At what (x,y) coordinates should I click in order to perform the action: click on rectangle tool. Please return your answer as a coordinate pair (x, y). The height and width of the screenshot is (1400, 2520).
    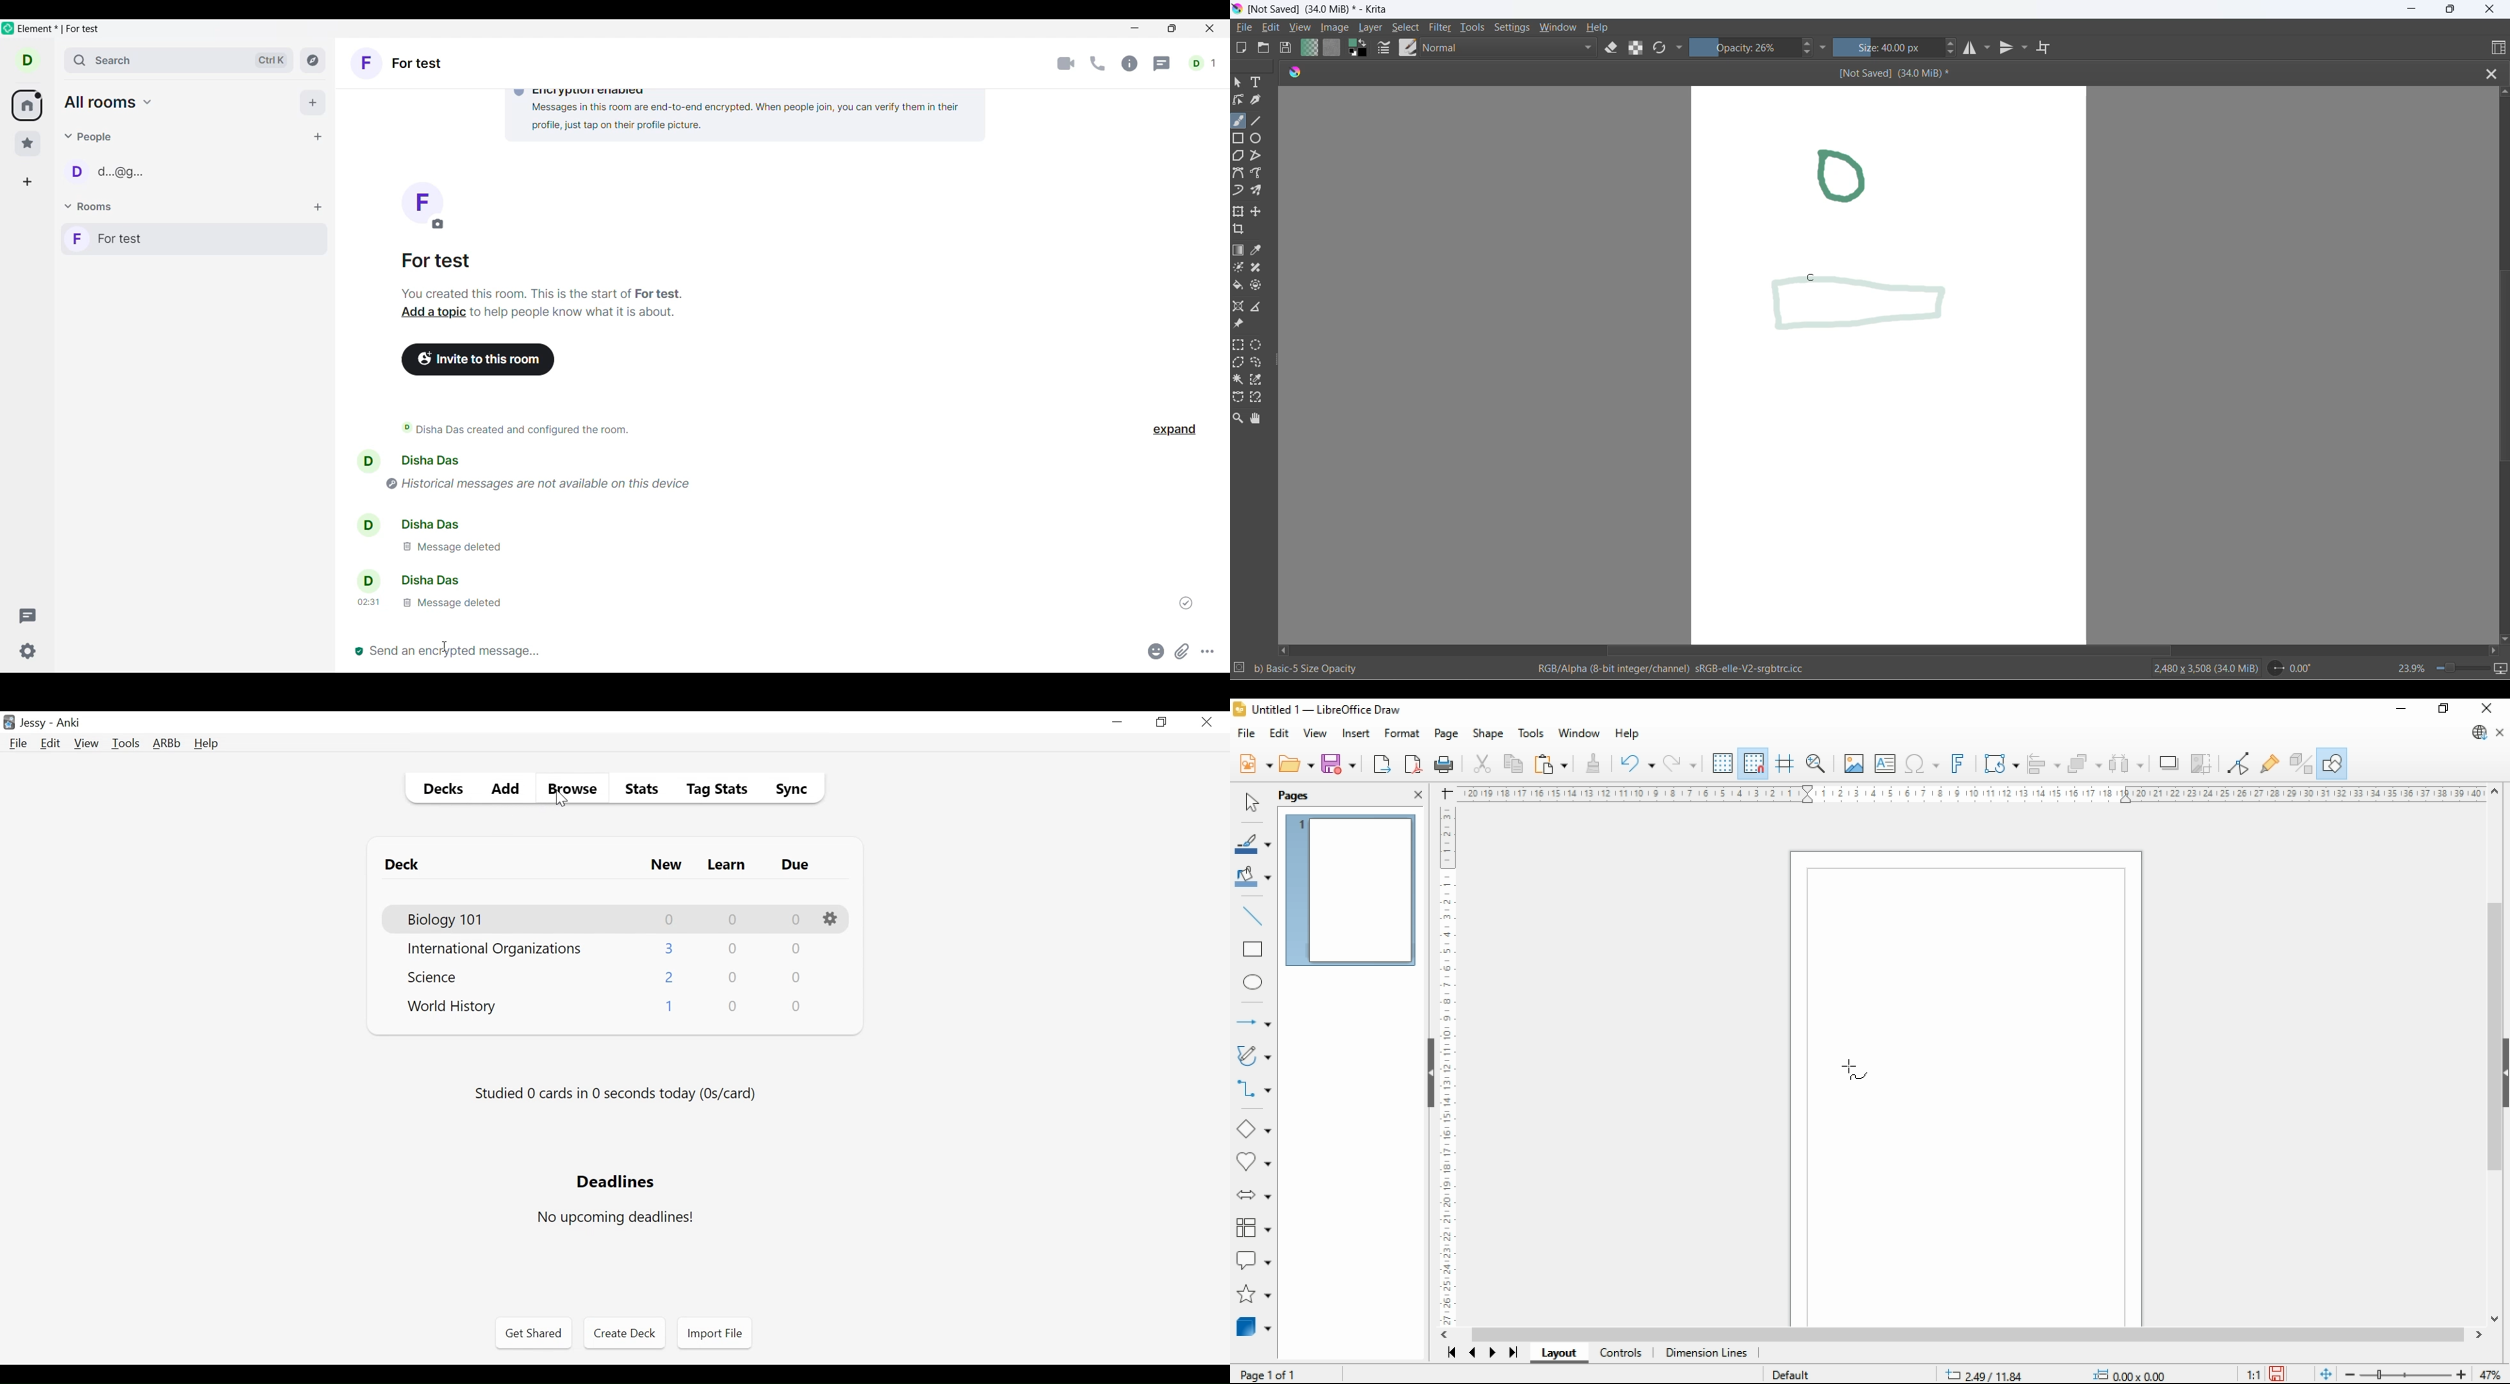
    Looking at the image, I should click on (1241, 139).